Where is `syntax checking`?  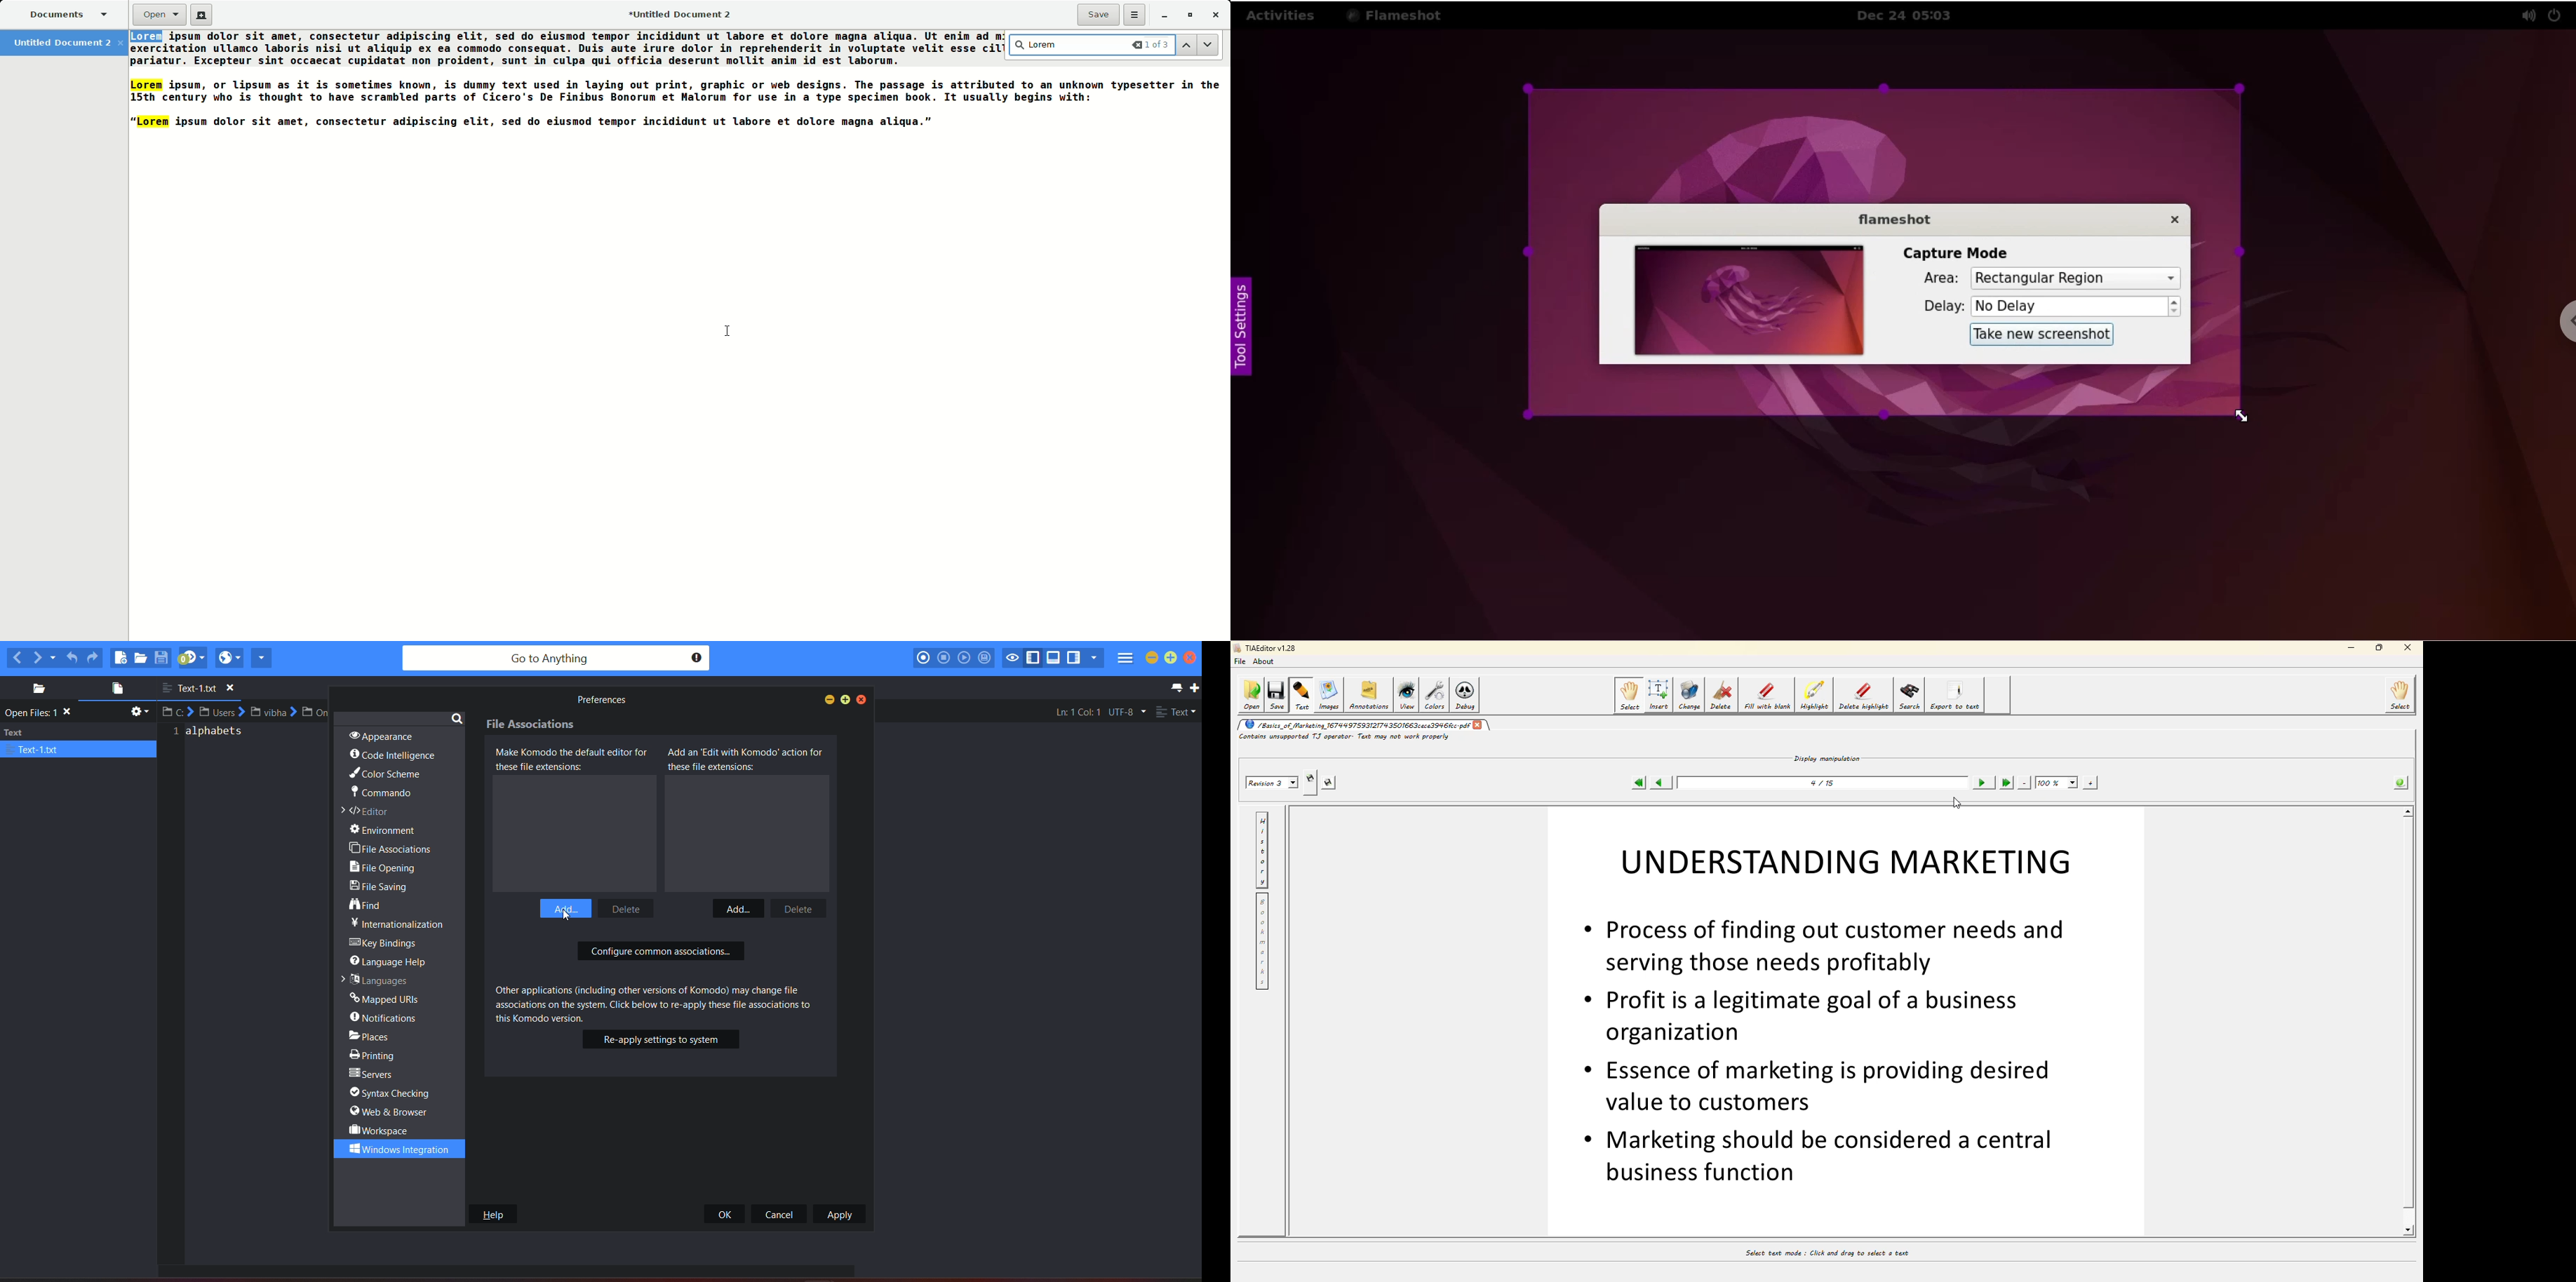
syntax checking is located at coordinates (396, 1093).